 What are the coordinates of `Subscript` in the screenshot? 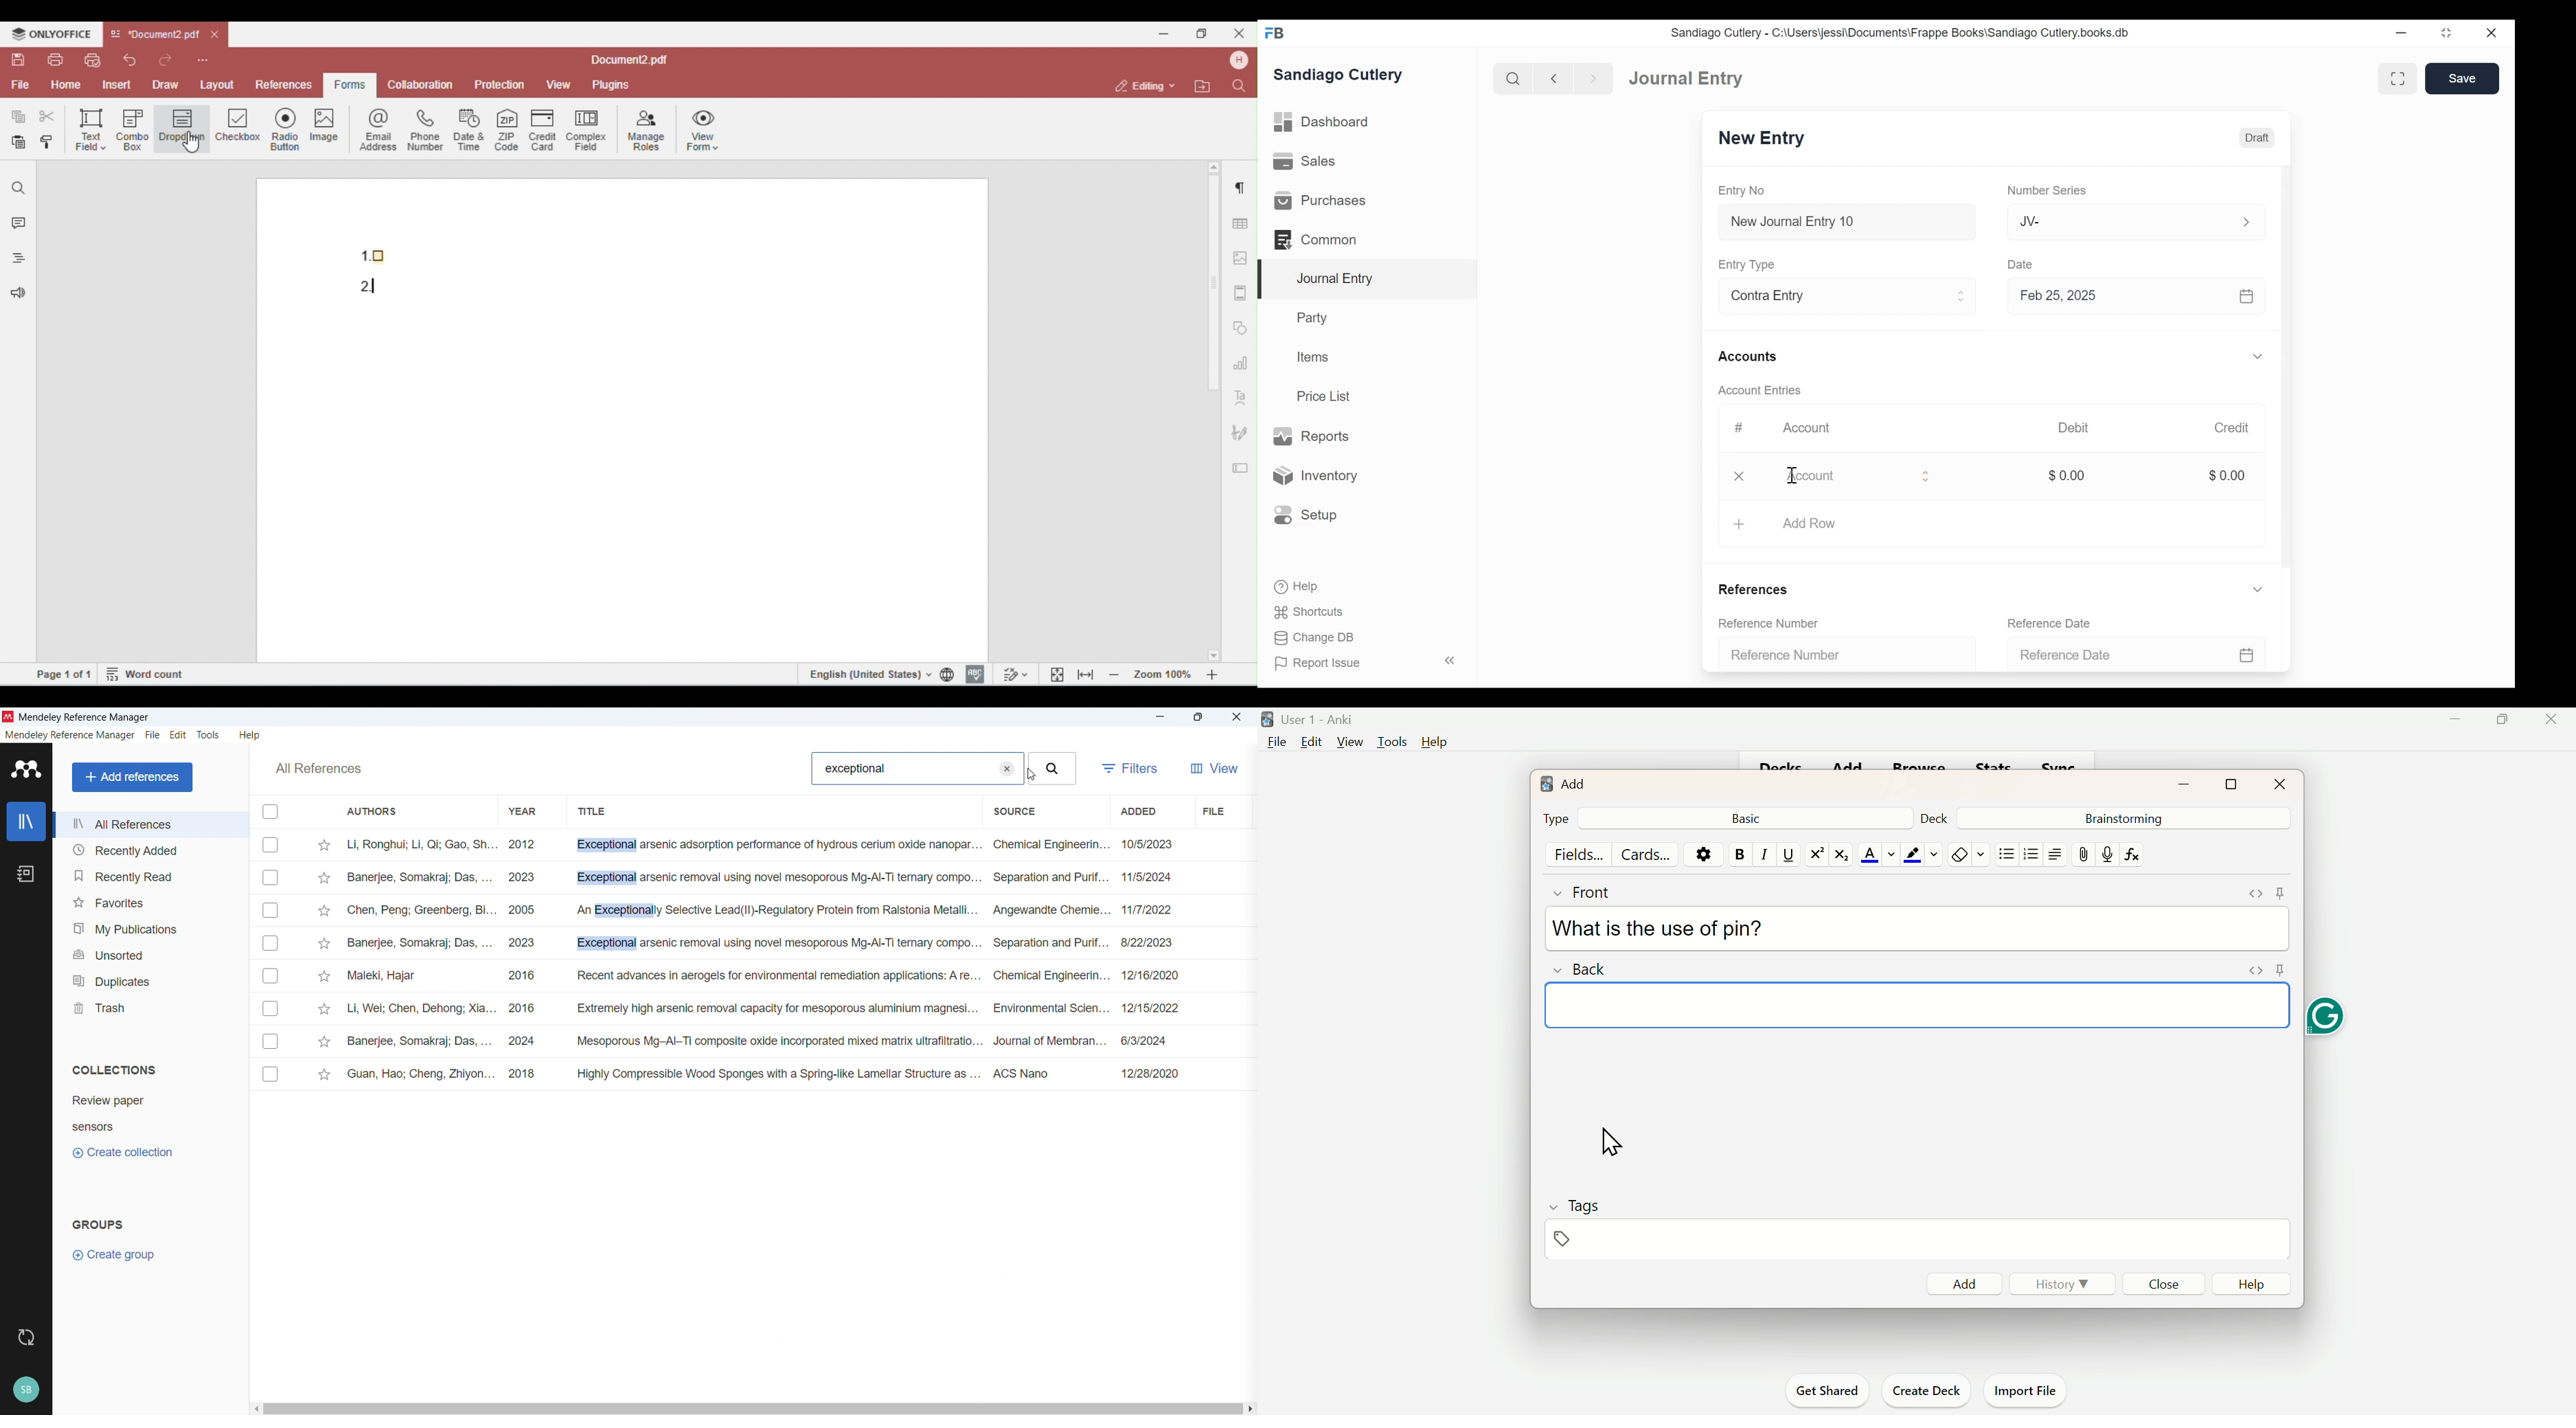 It's located at (1845, 854).